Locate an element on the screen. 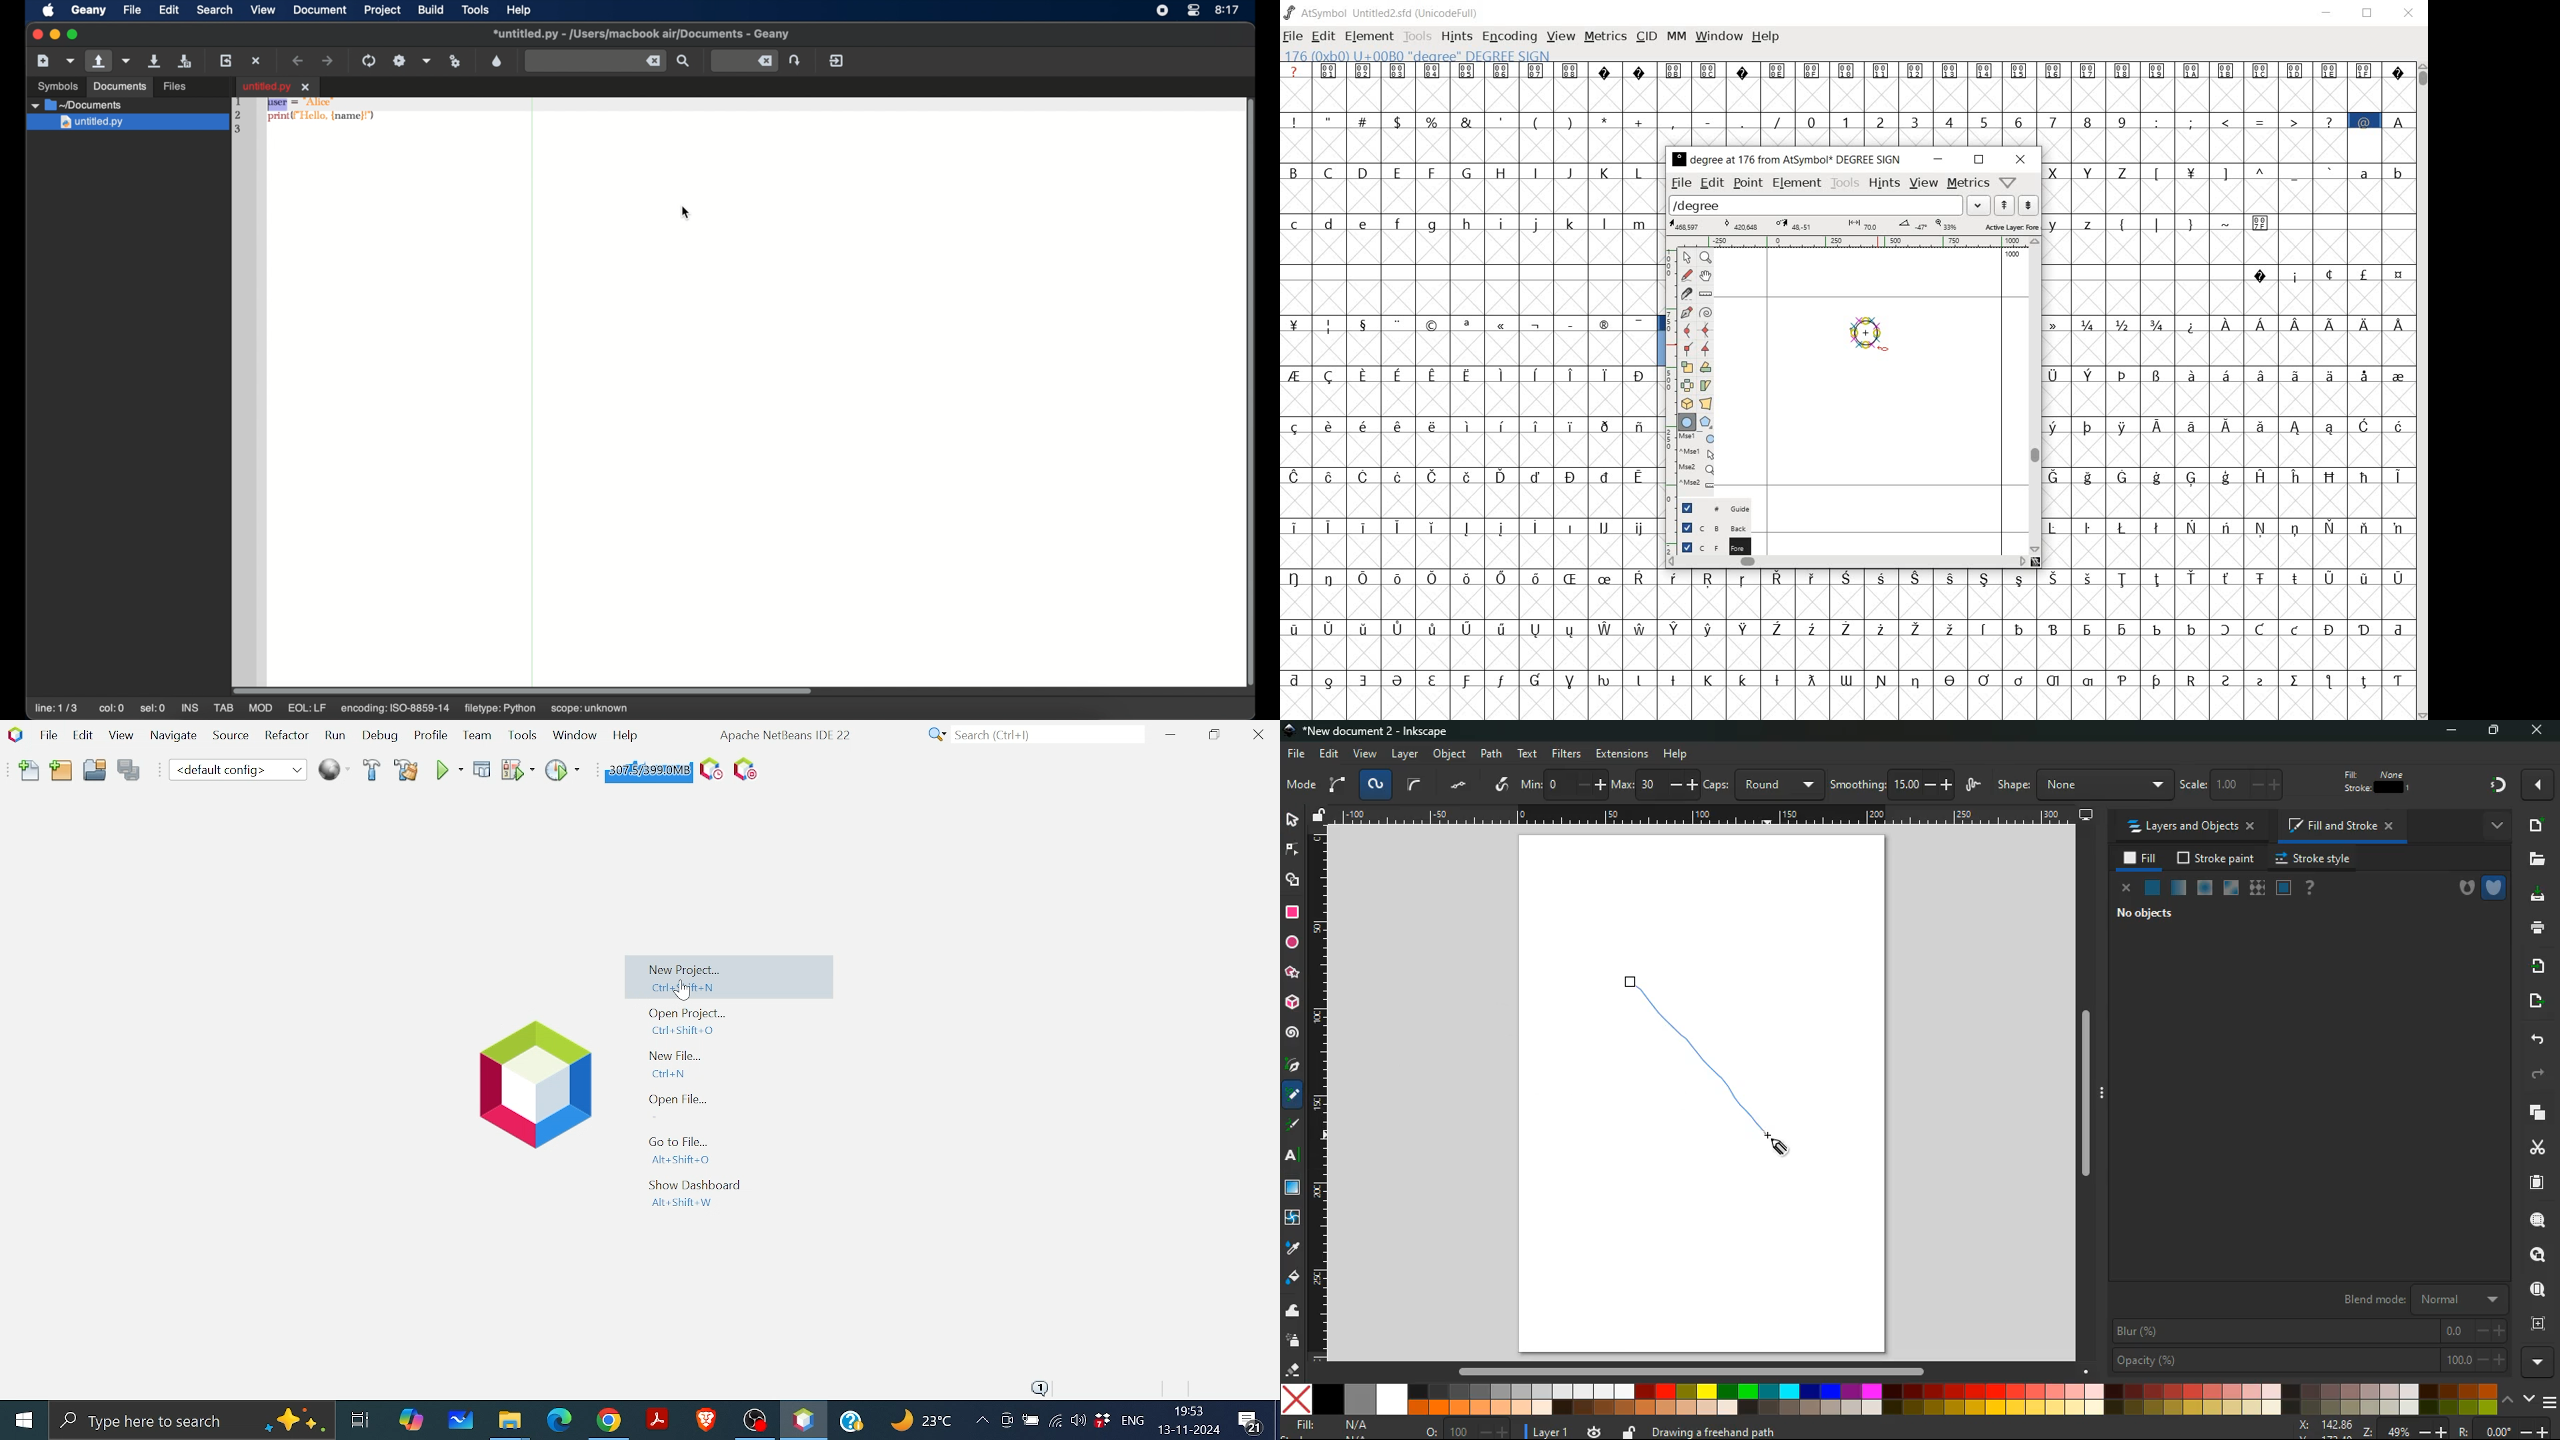 This screenshot has height=1456, width=2576. hole is located at coordinates (2459, 886).